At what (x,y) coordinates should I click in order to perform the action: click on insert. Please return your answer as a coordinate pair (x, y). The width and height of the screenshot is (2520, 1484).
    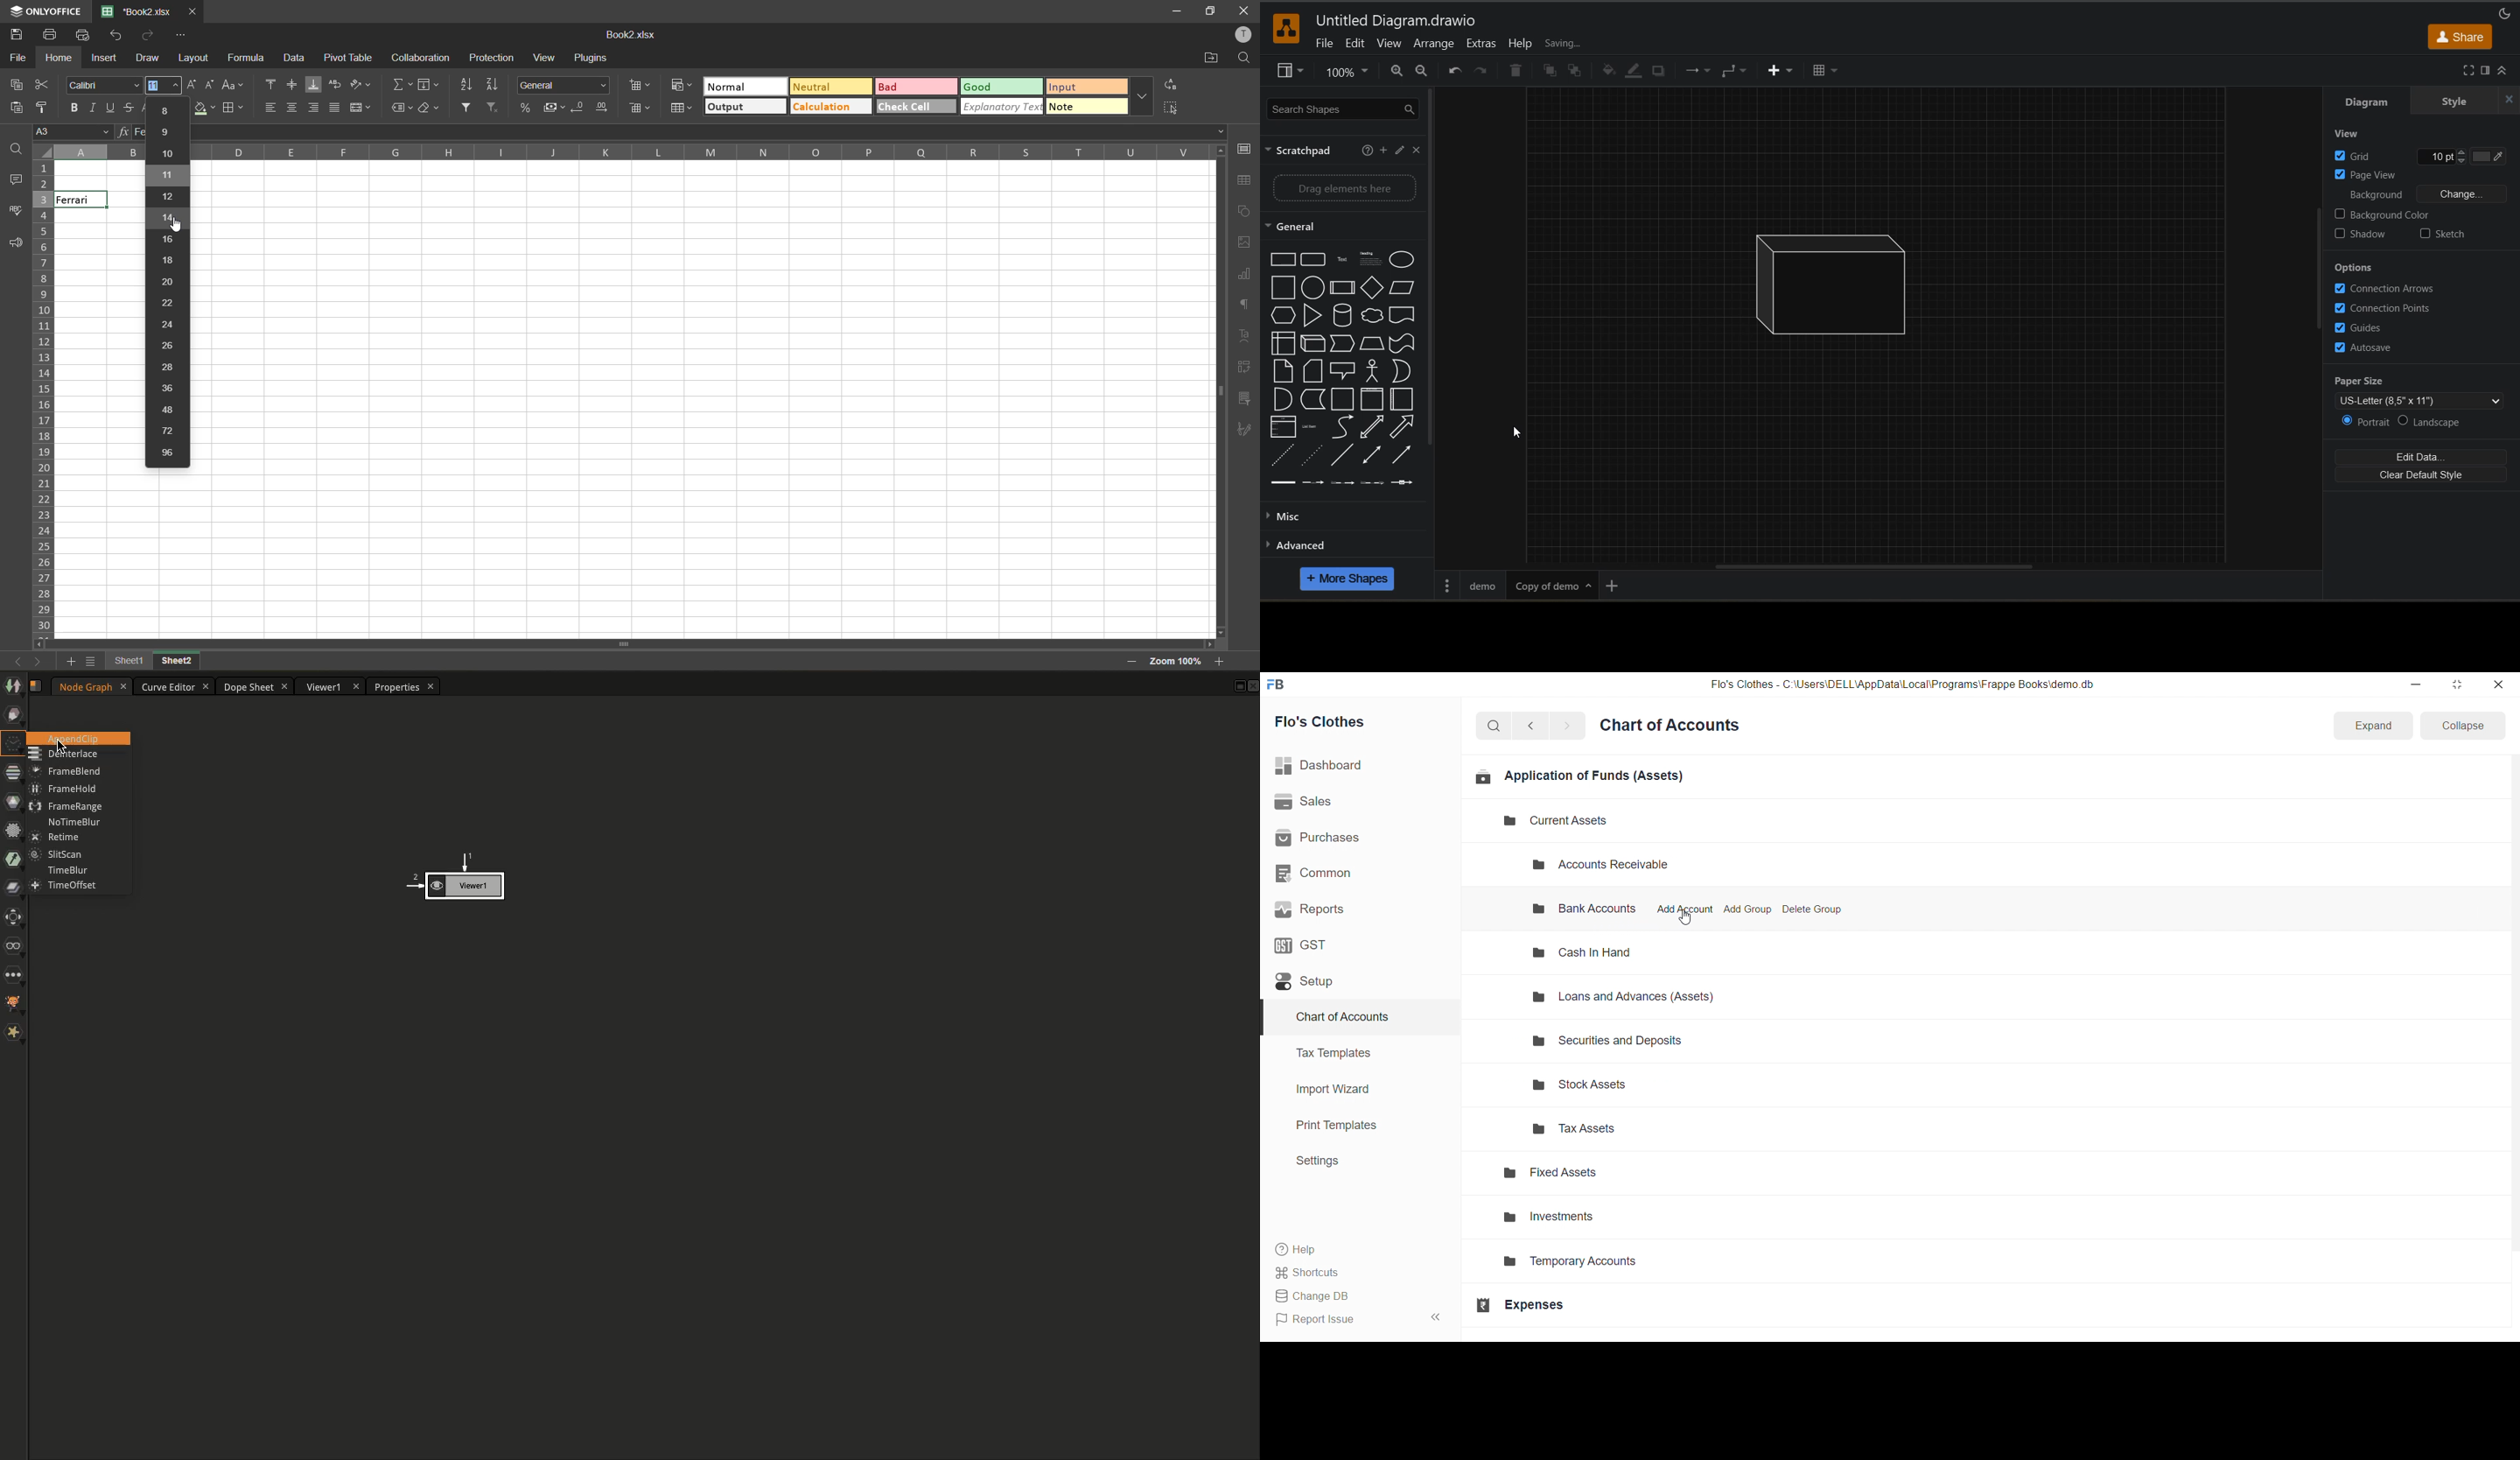
    Looking at the image, I should click on (102, 56).